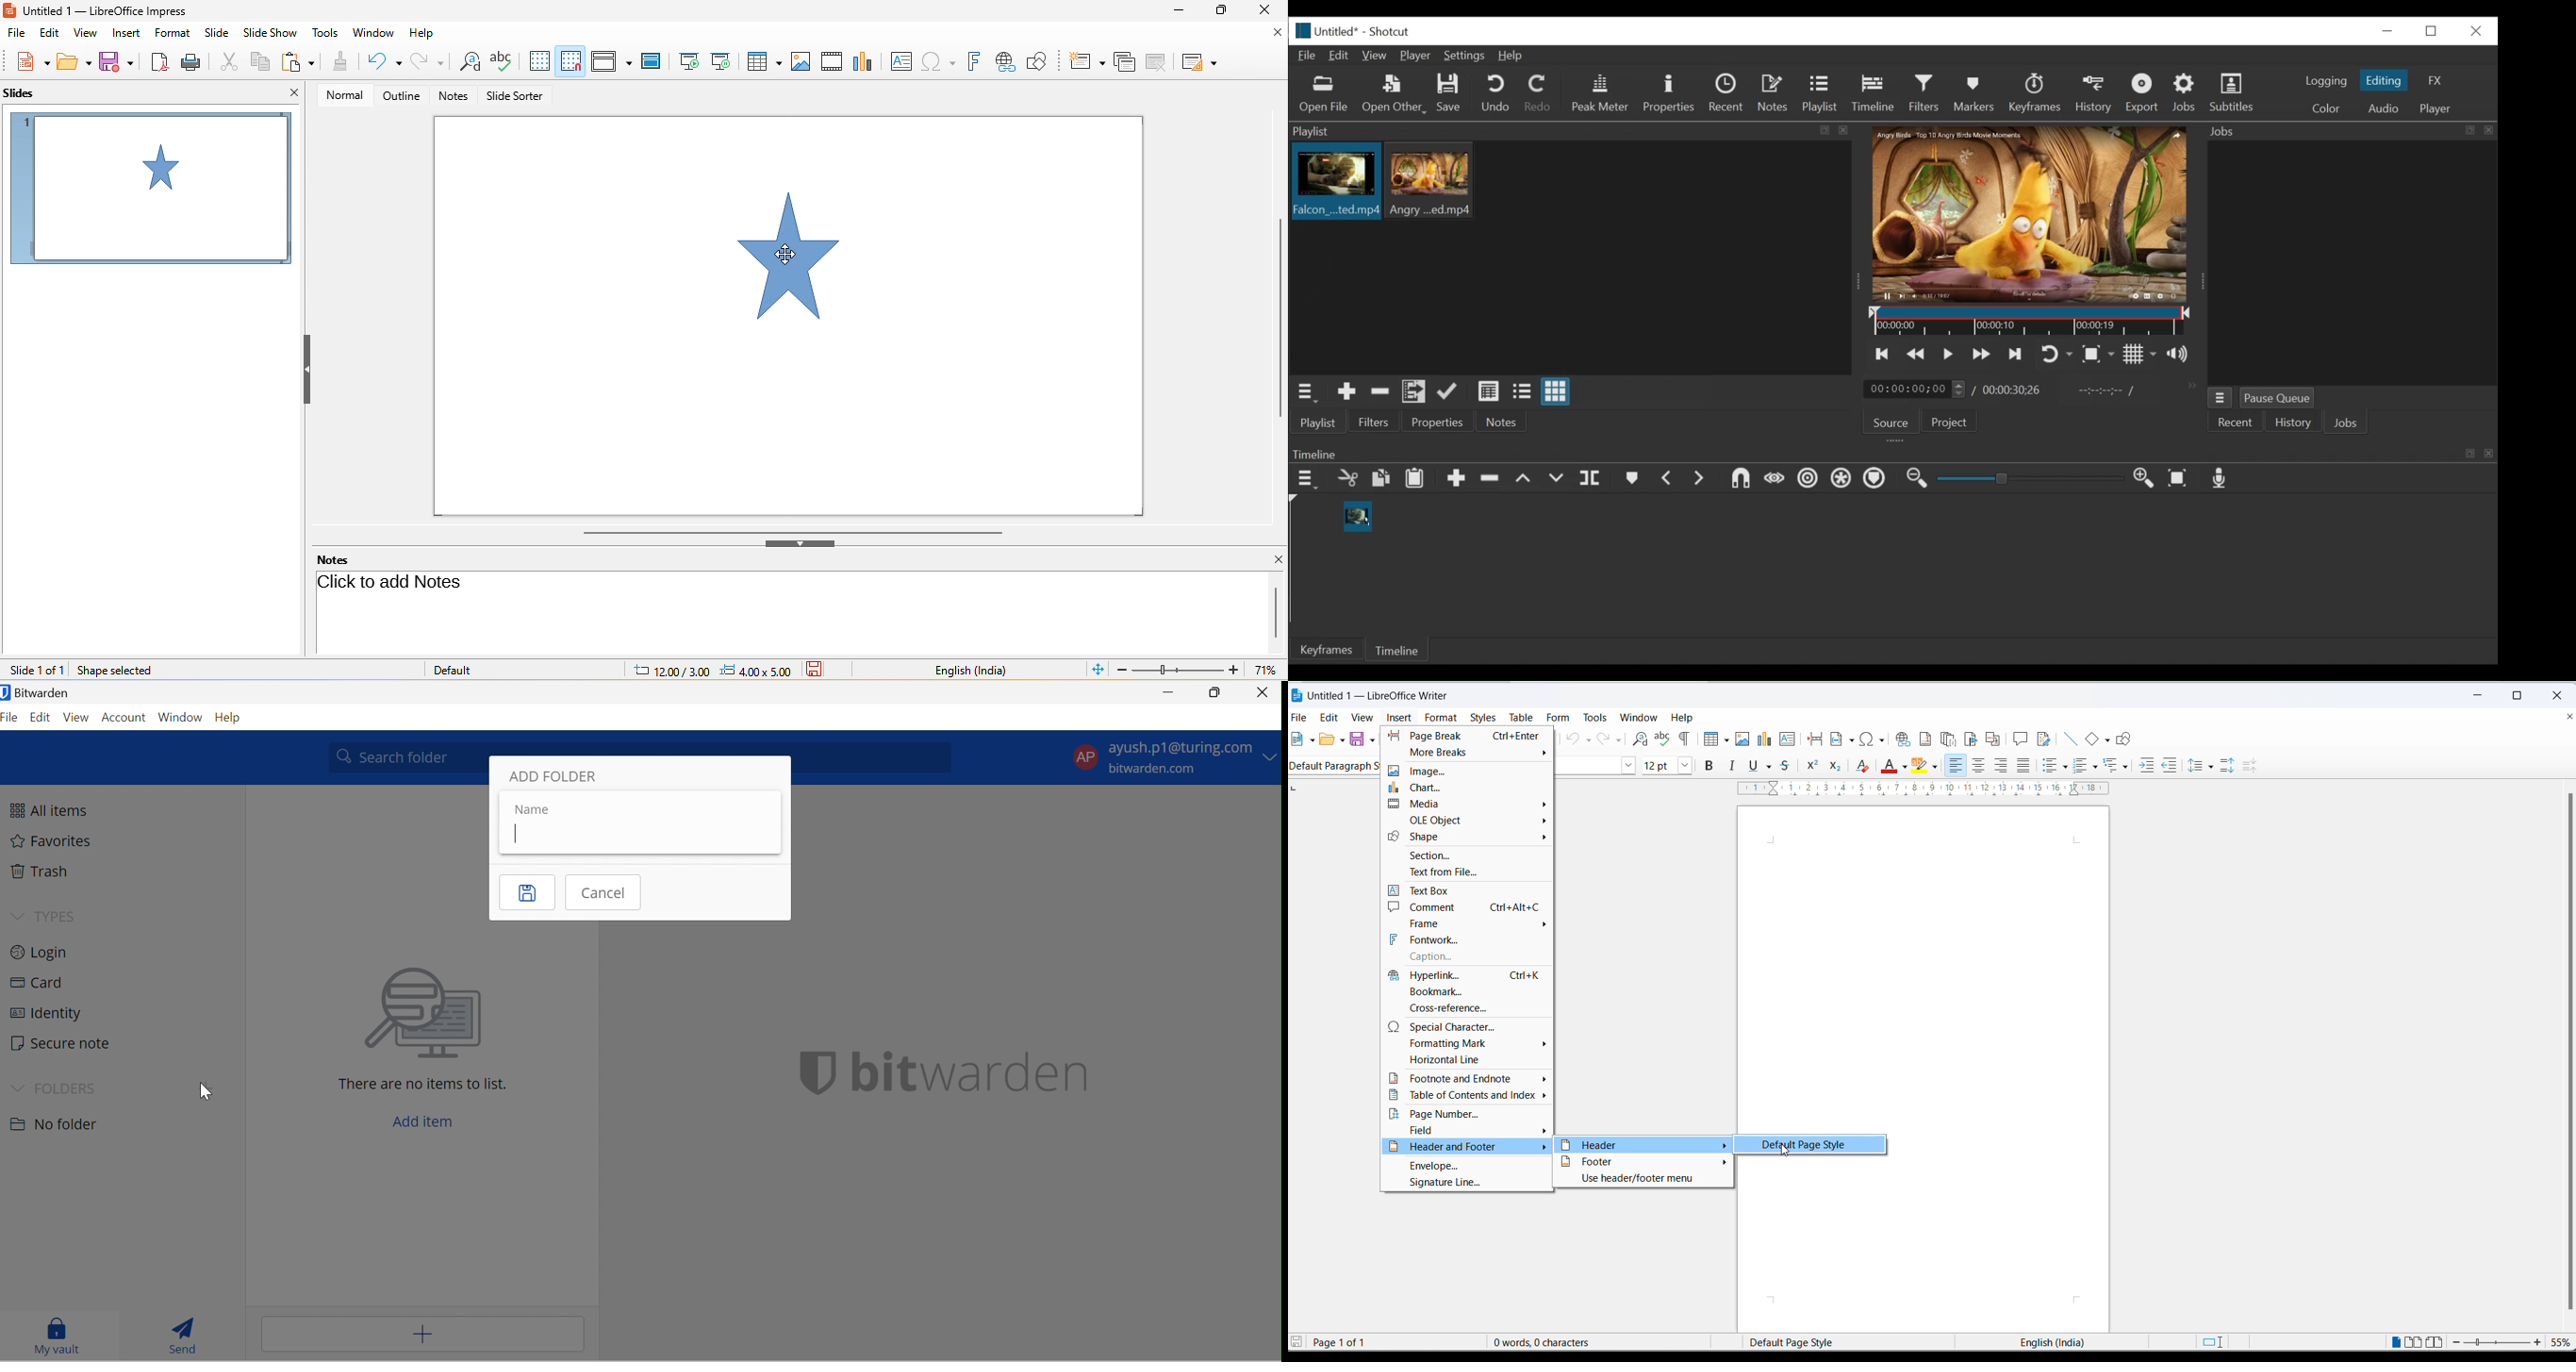 Image resolution: width=2576 pixels, height=1372 pixels. I want to click on toggle ordered list options, so click(2095, 766).